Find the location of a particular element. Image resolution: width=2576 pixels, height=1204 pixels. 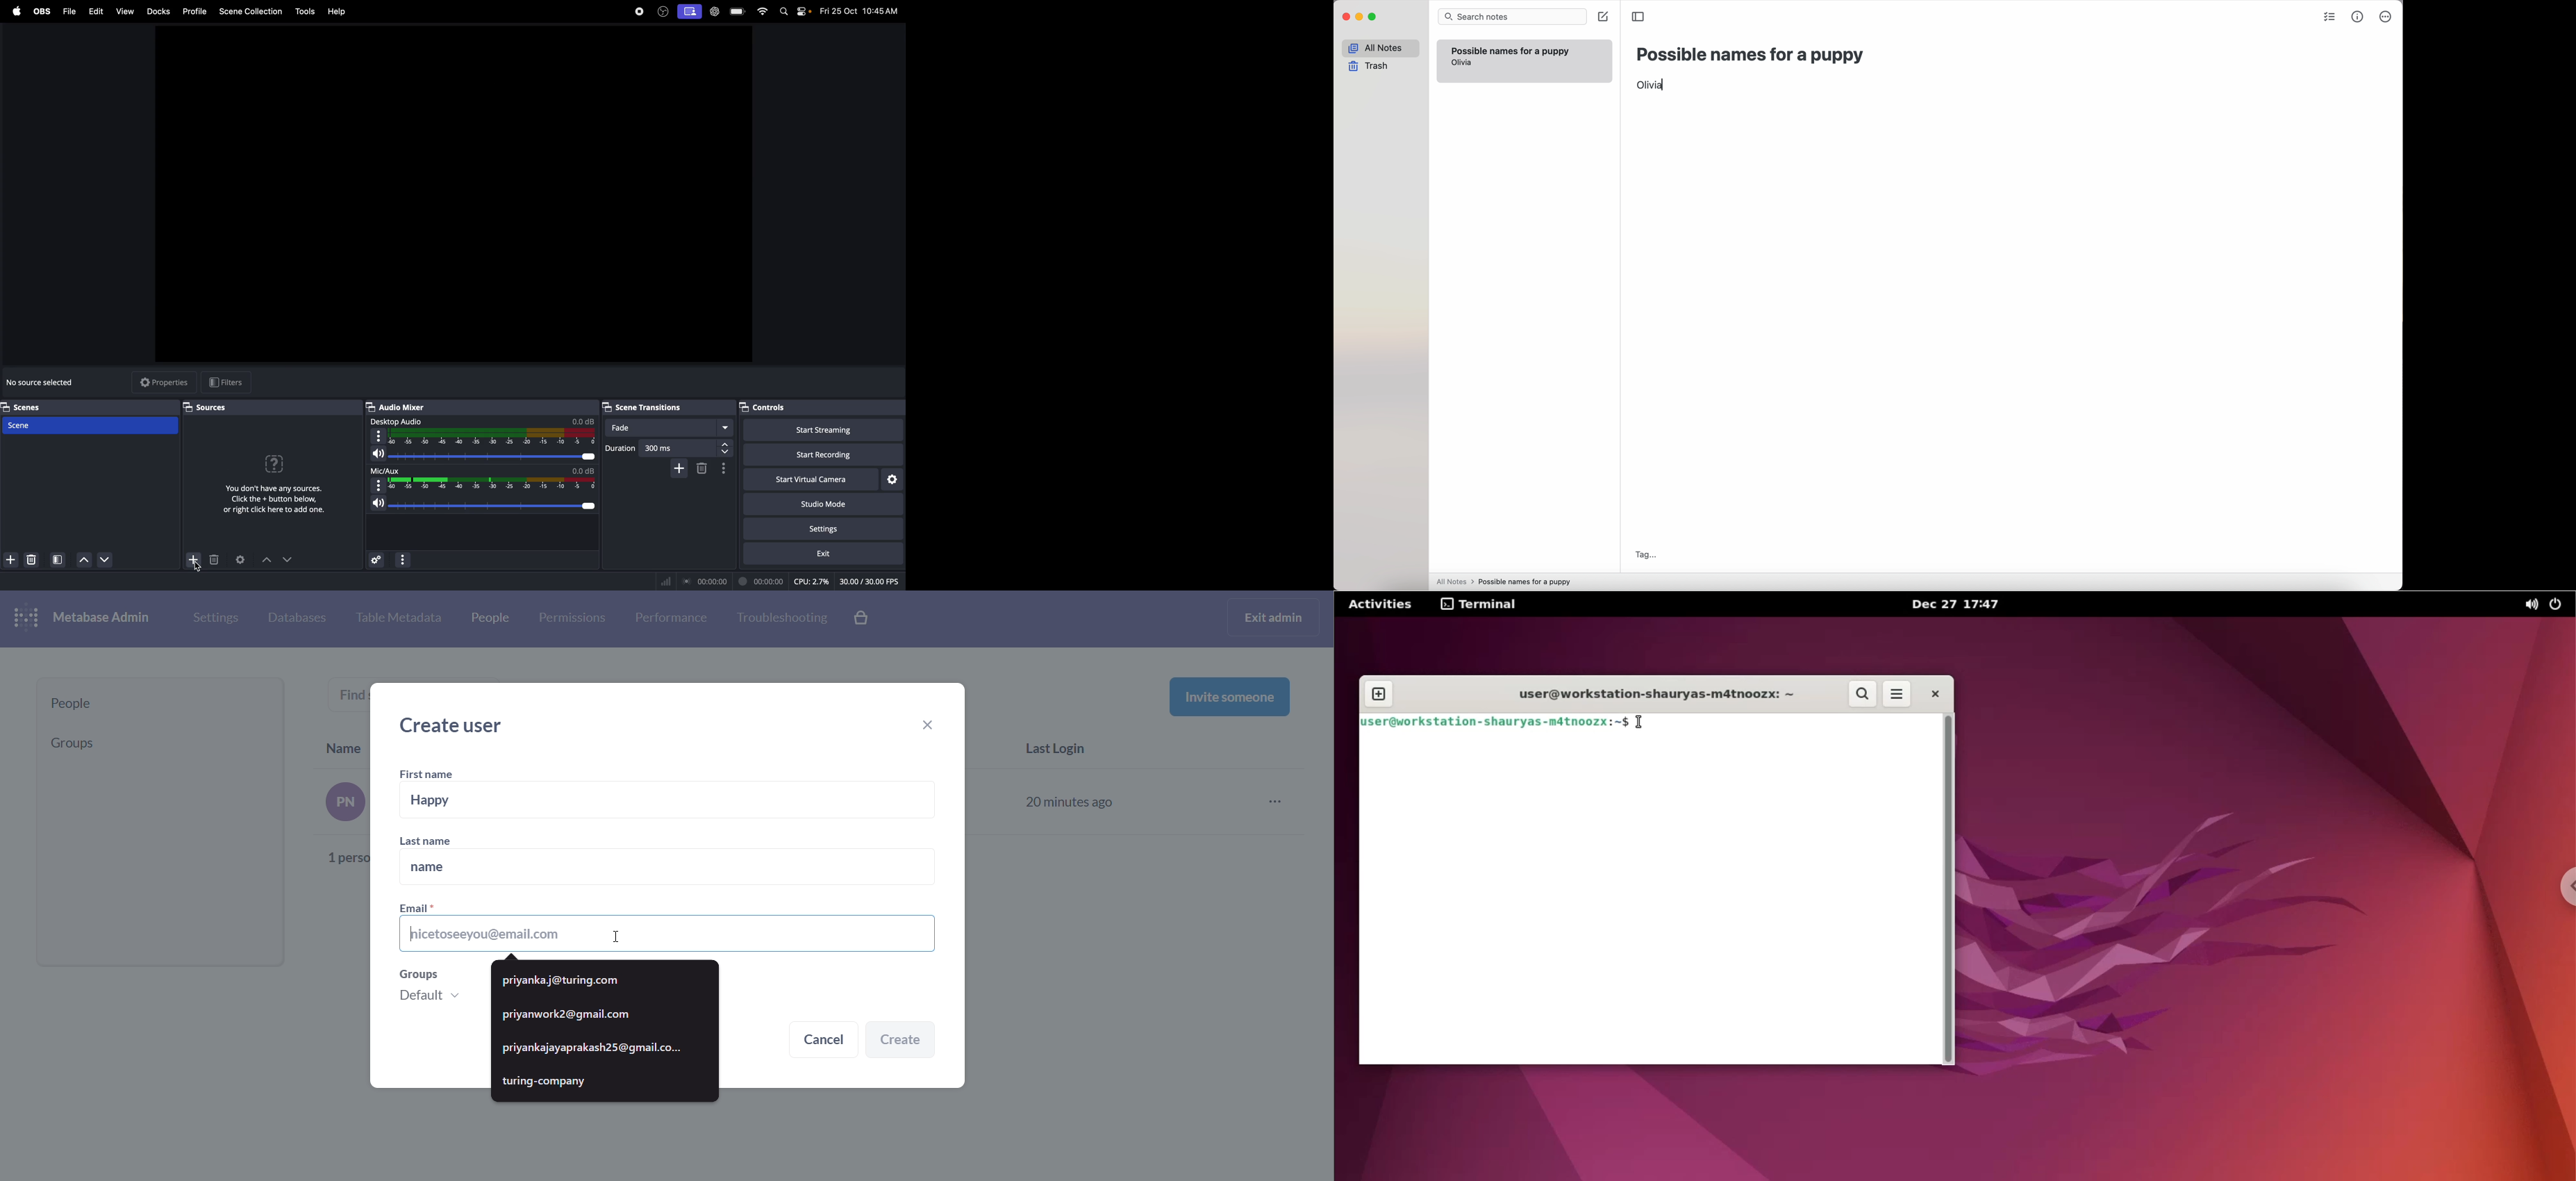

spotlight search is located at coordinates (782, 12).